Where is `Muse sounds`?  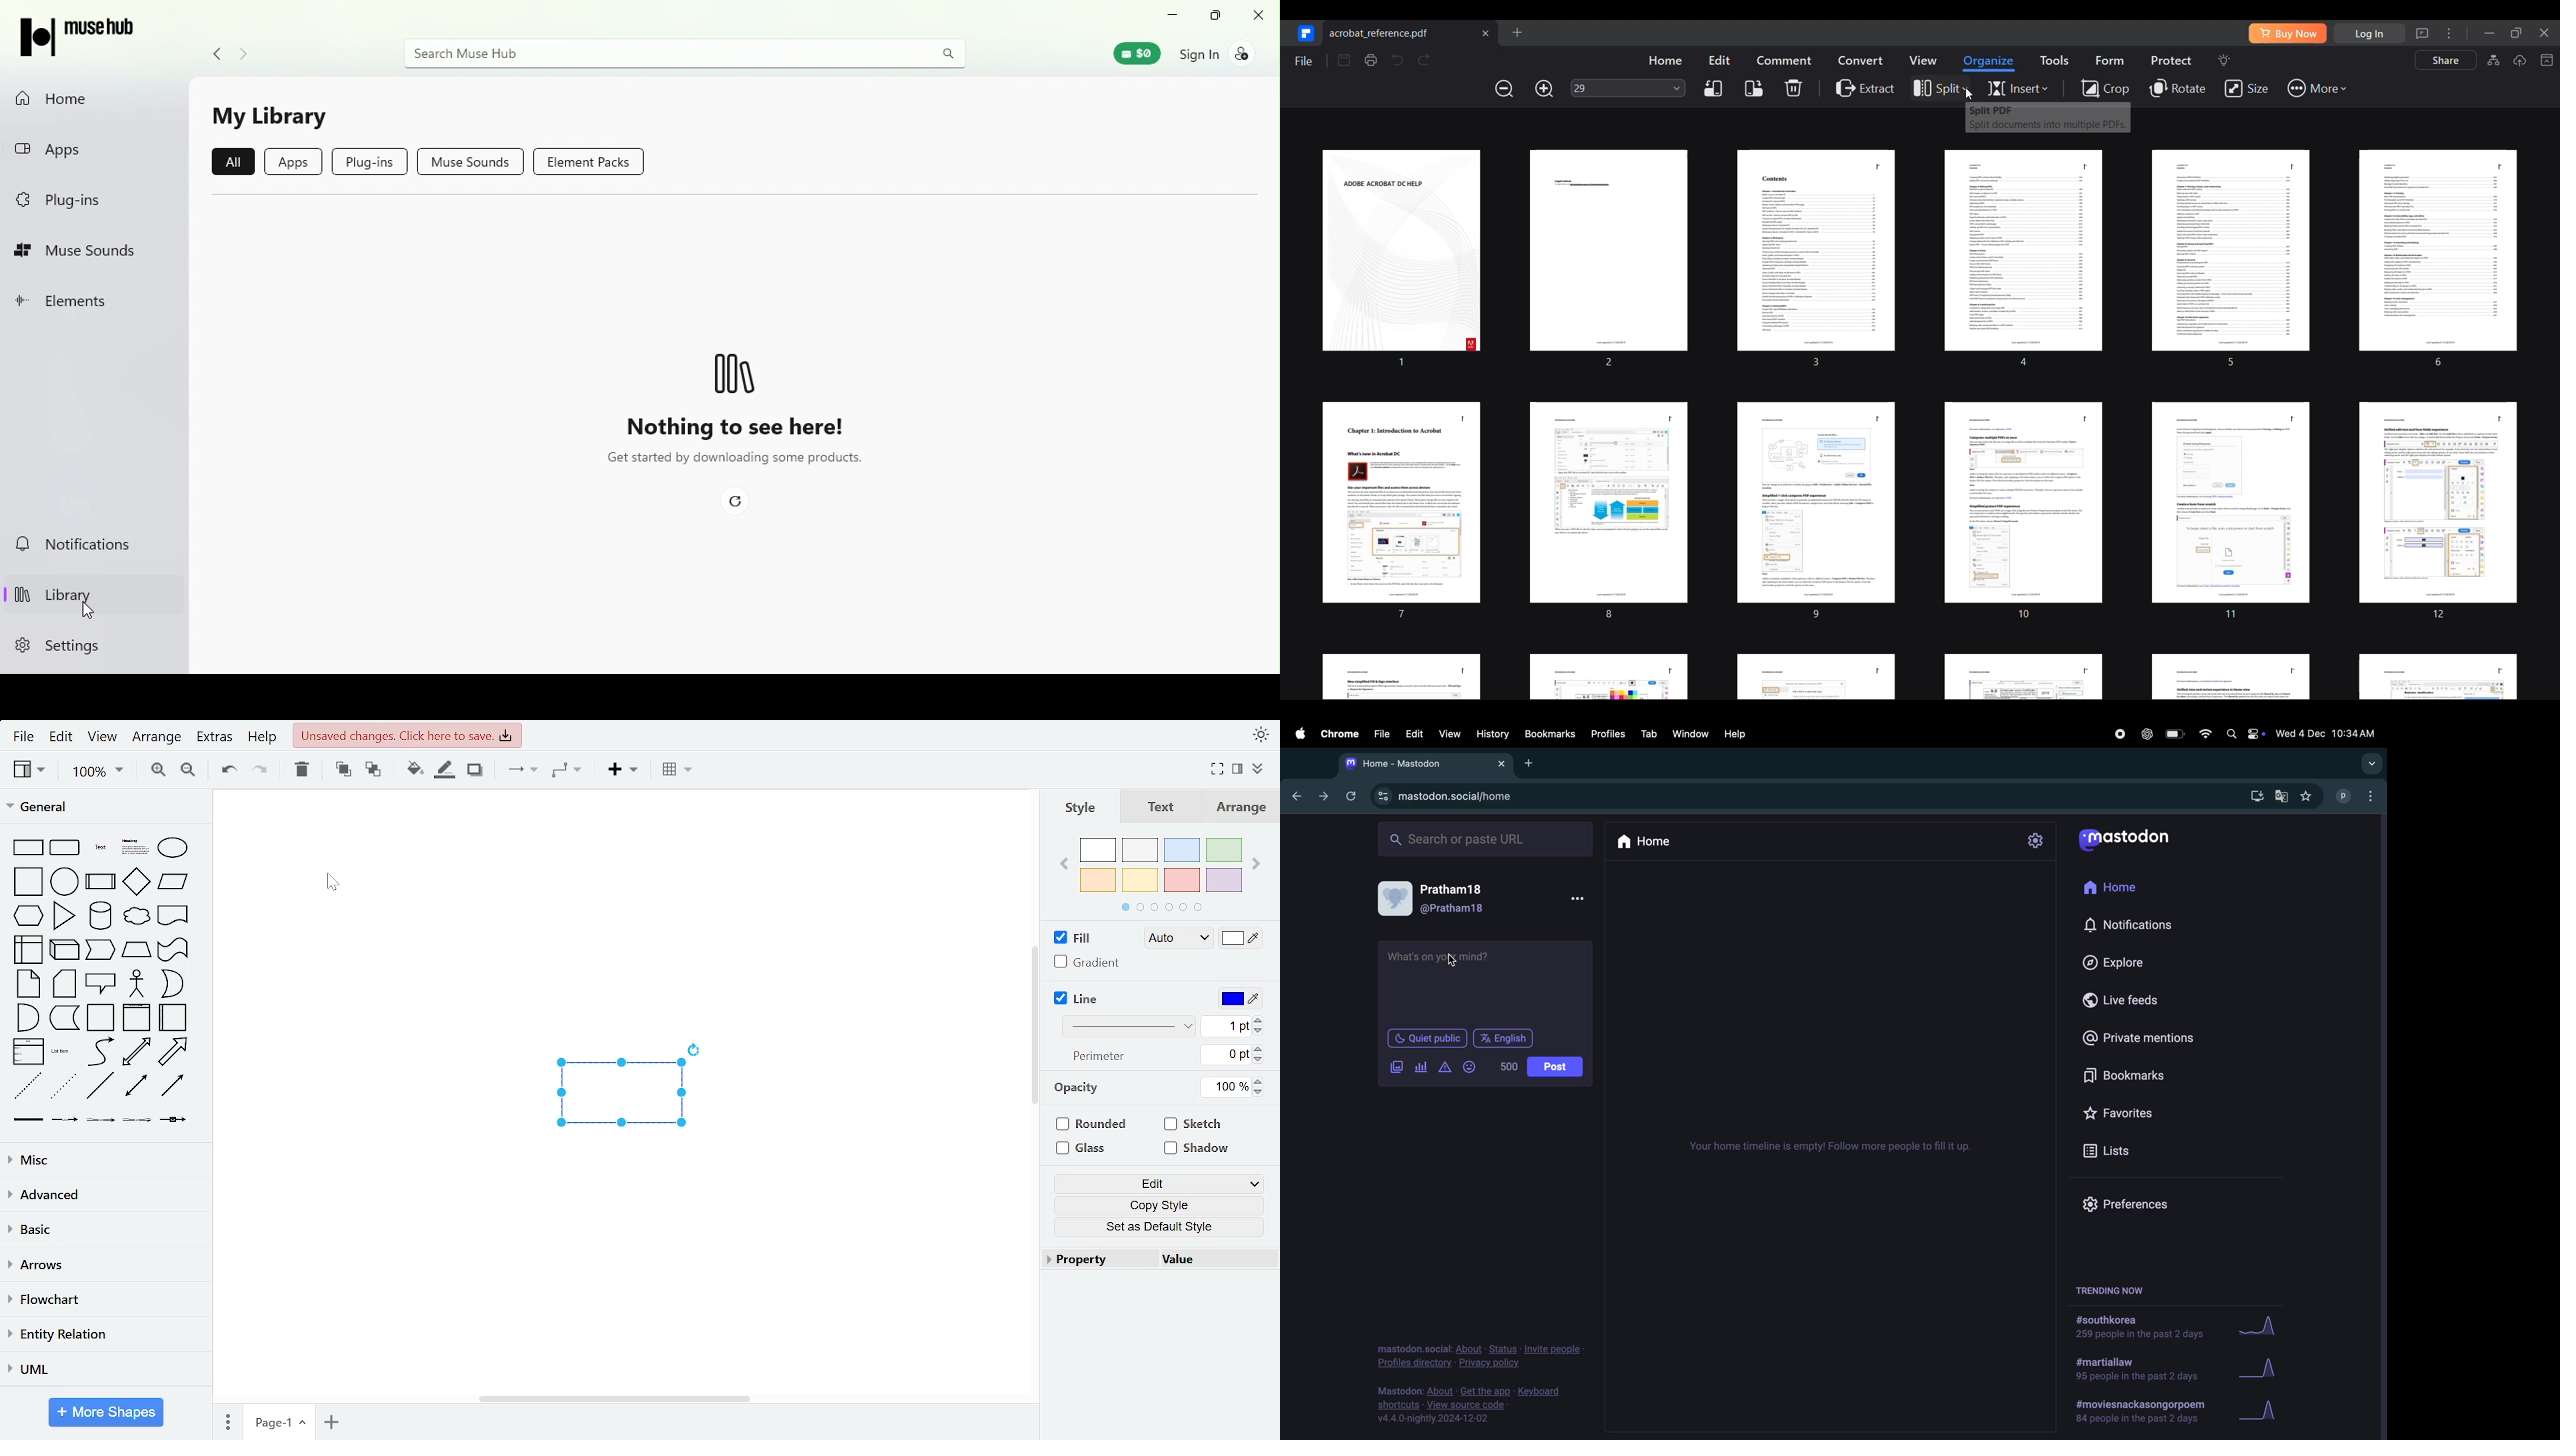
Muse sounds is located at coordinates (470, 163).